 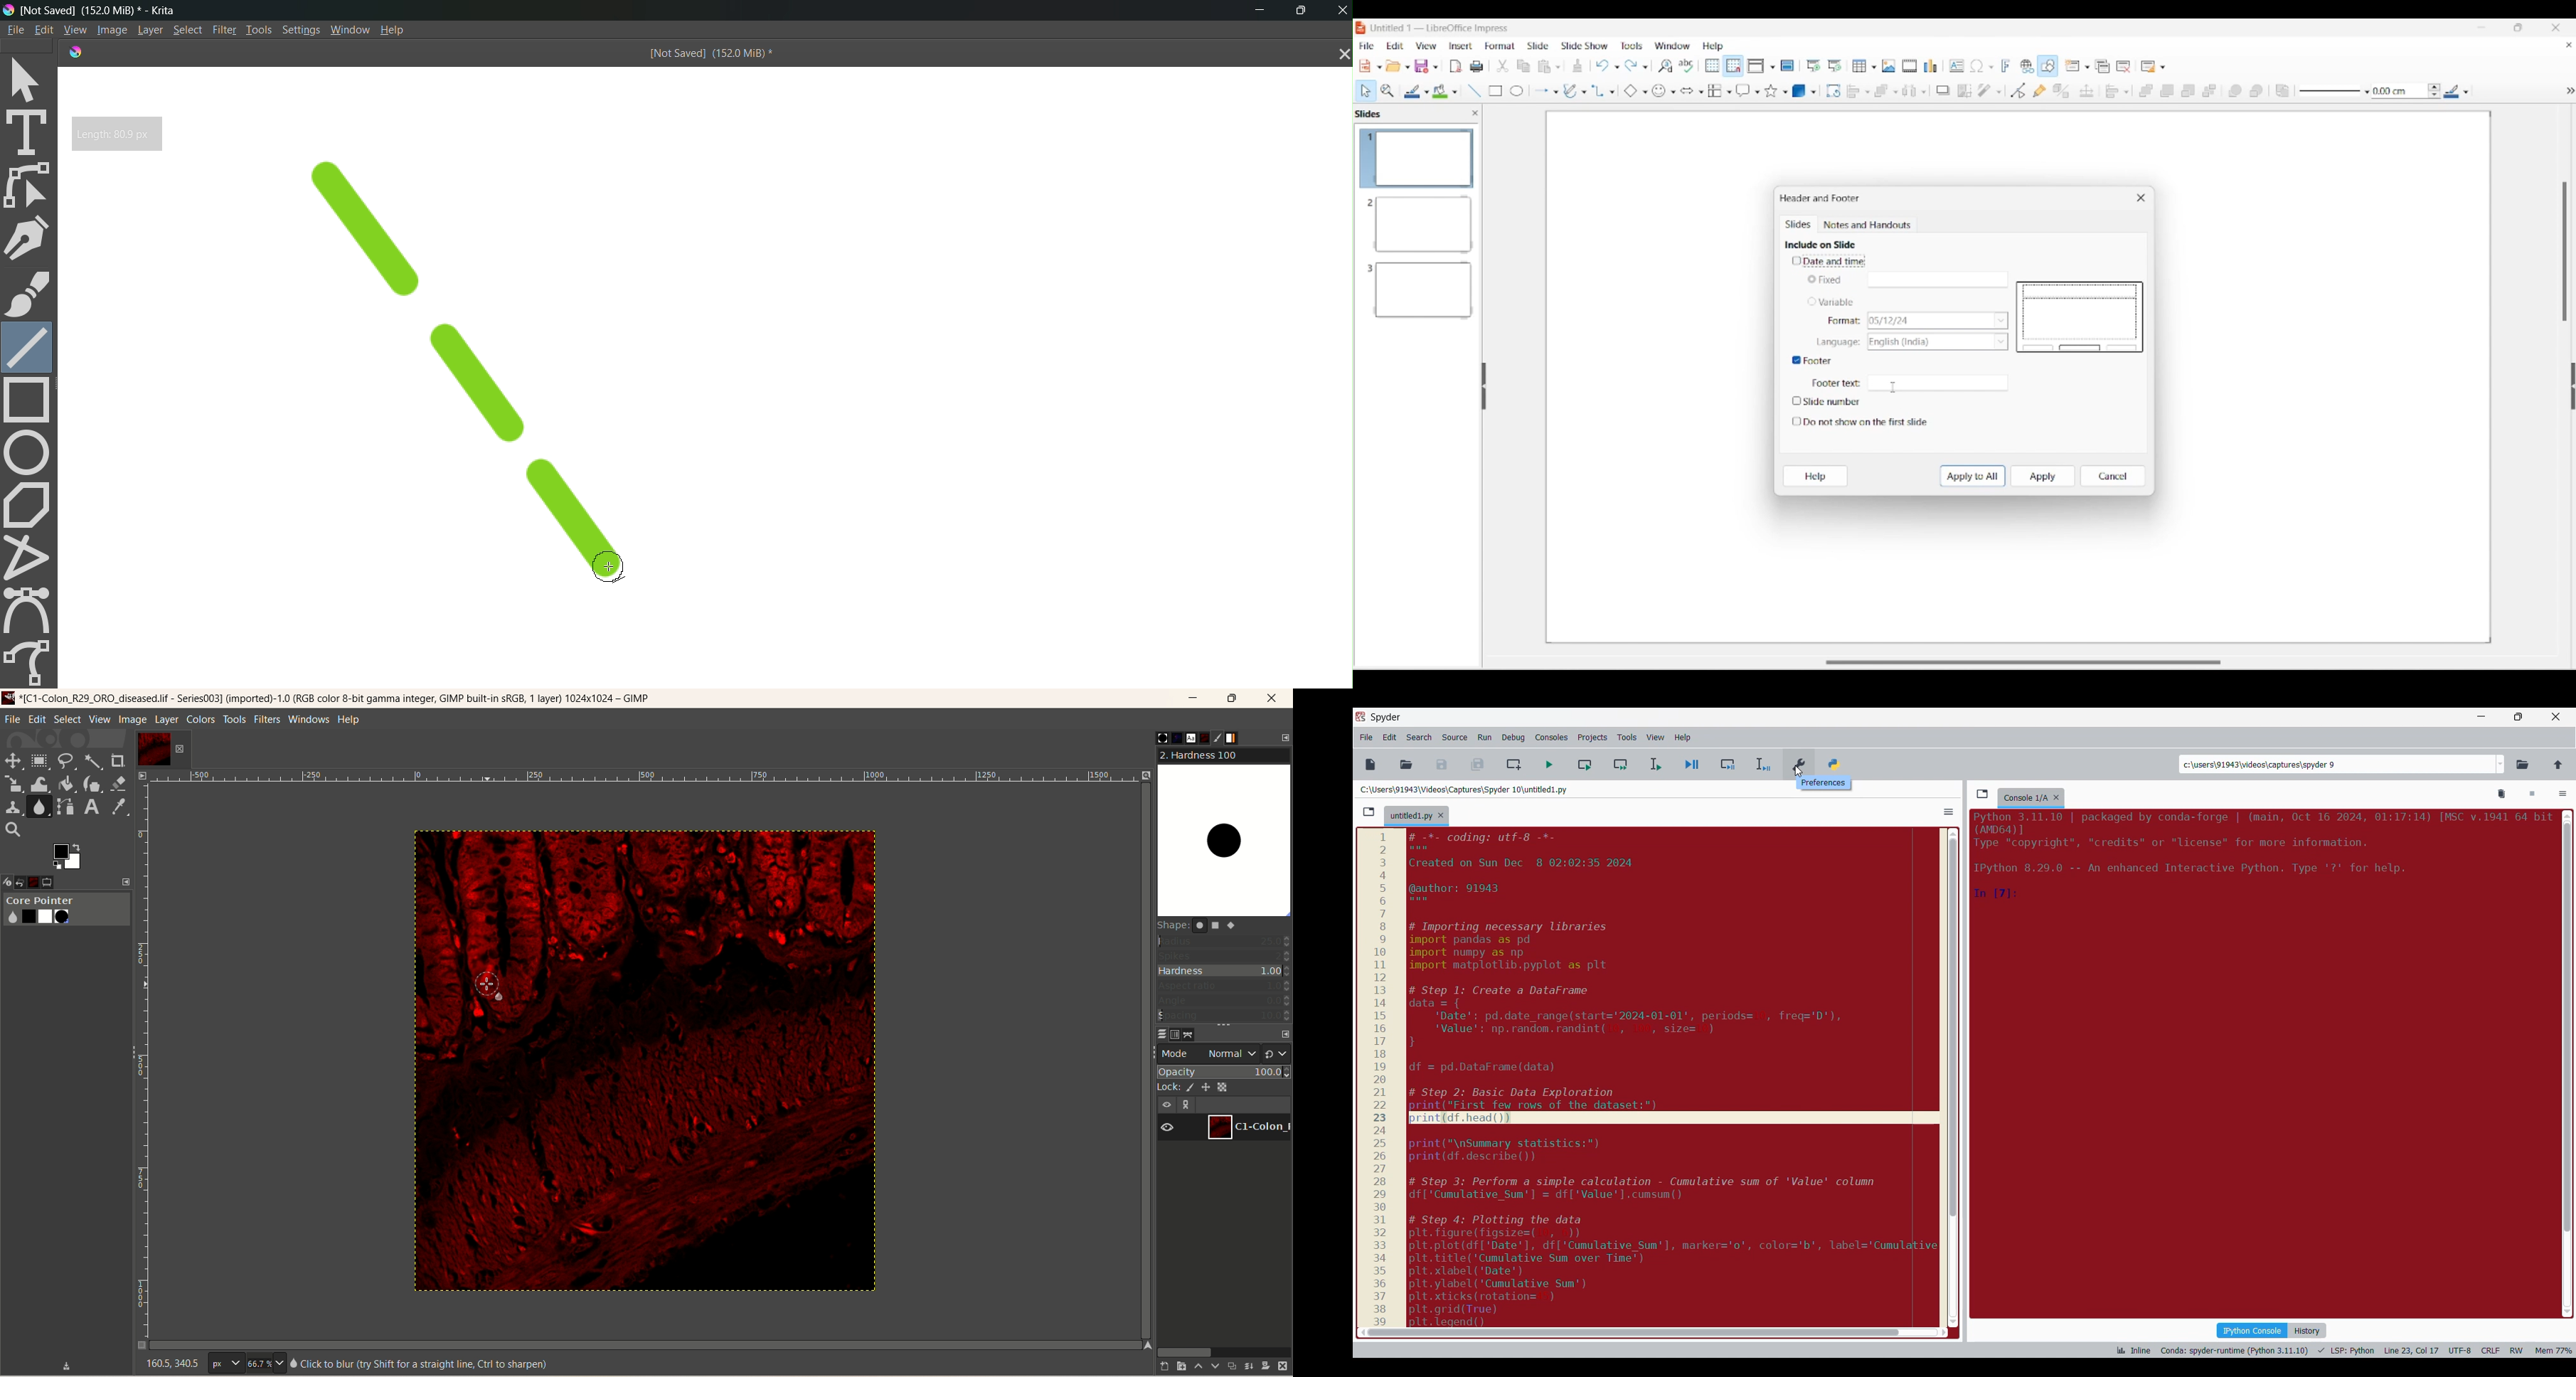 I want to click on merge this layer, so click(x=1248, y=1366).